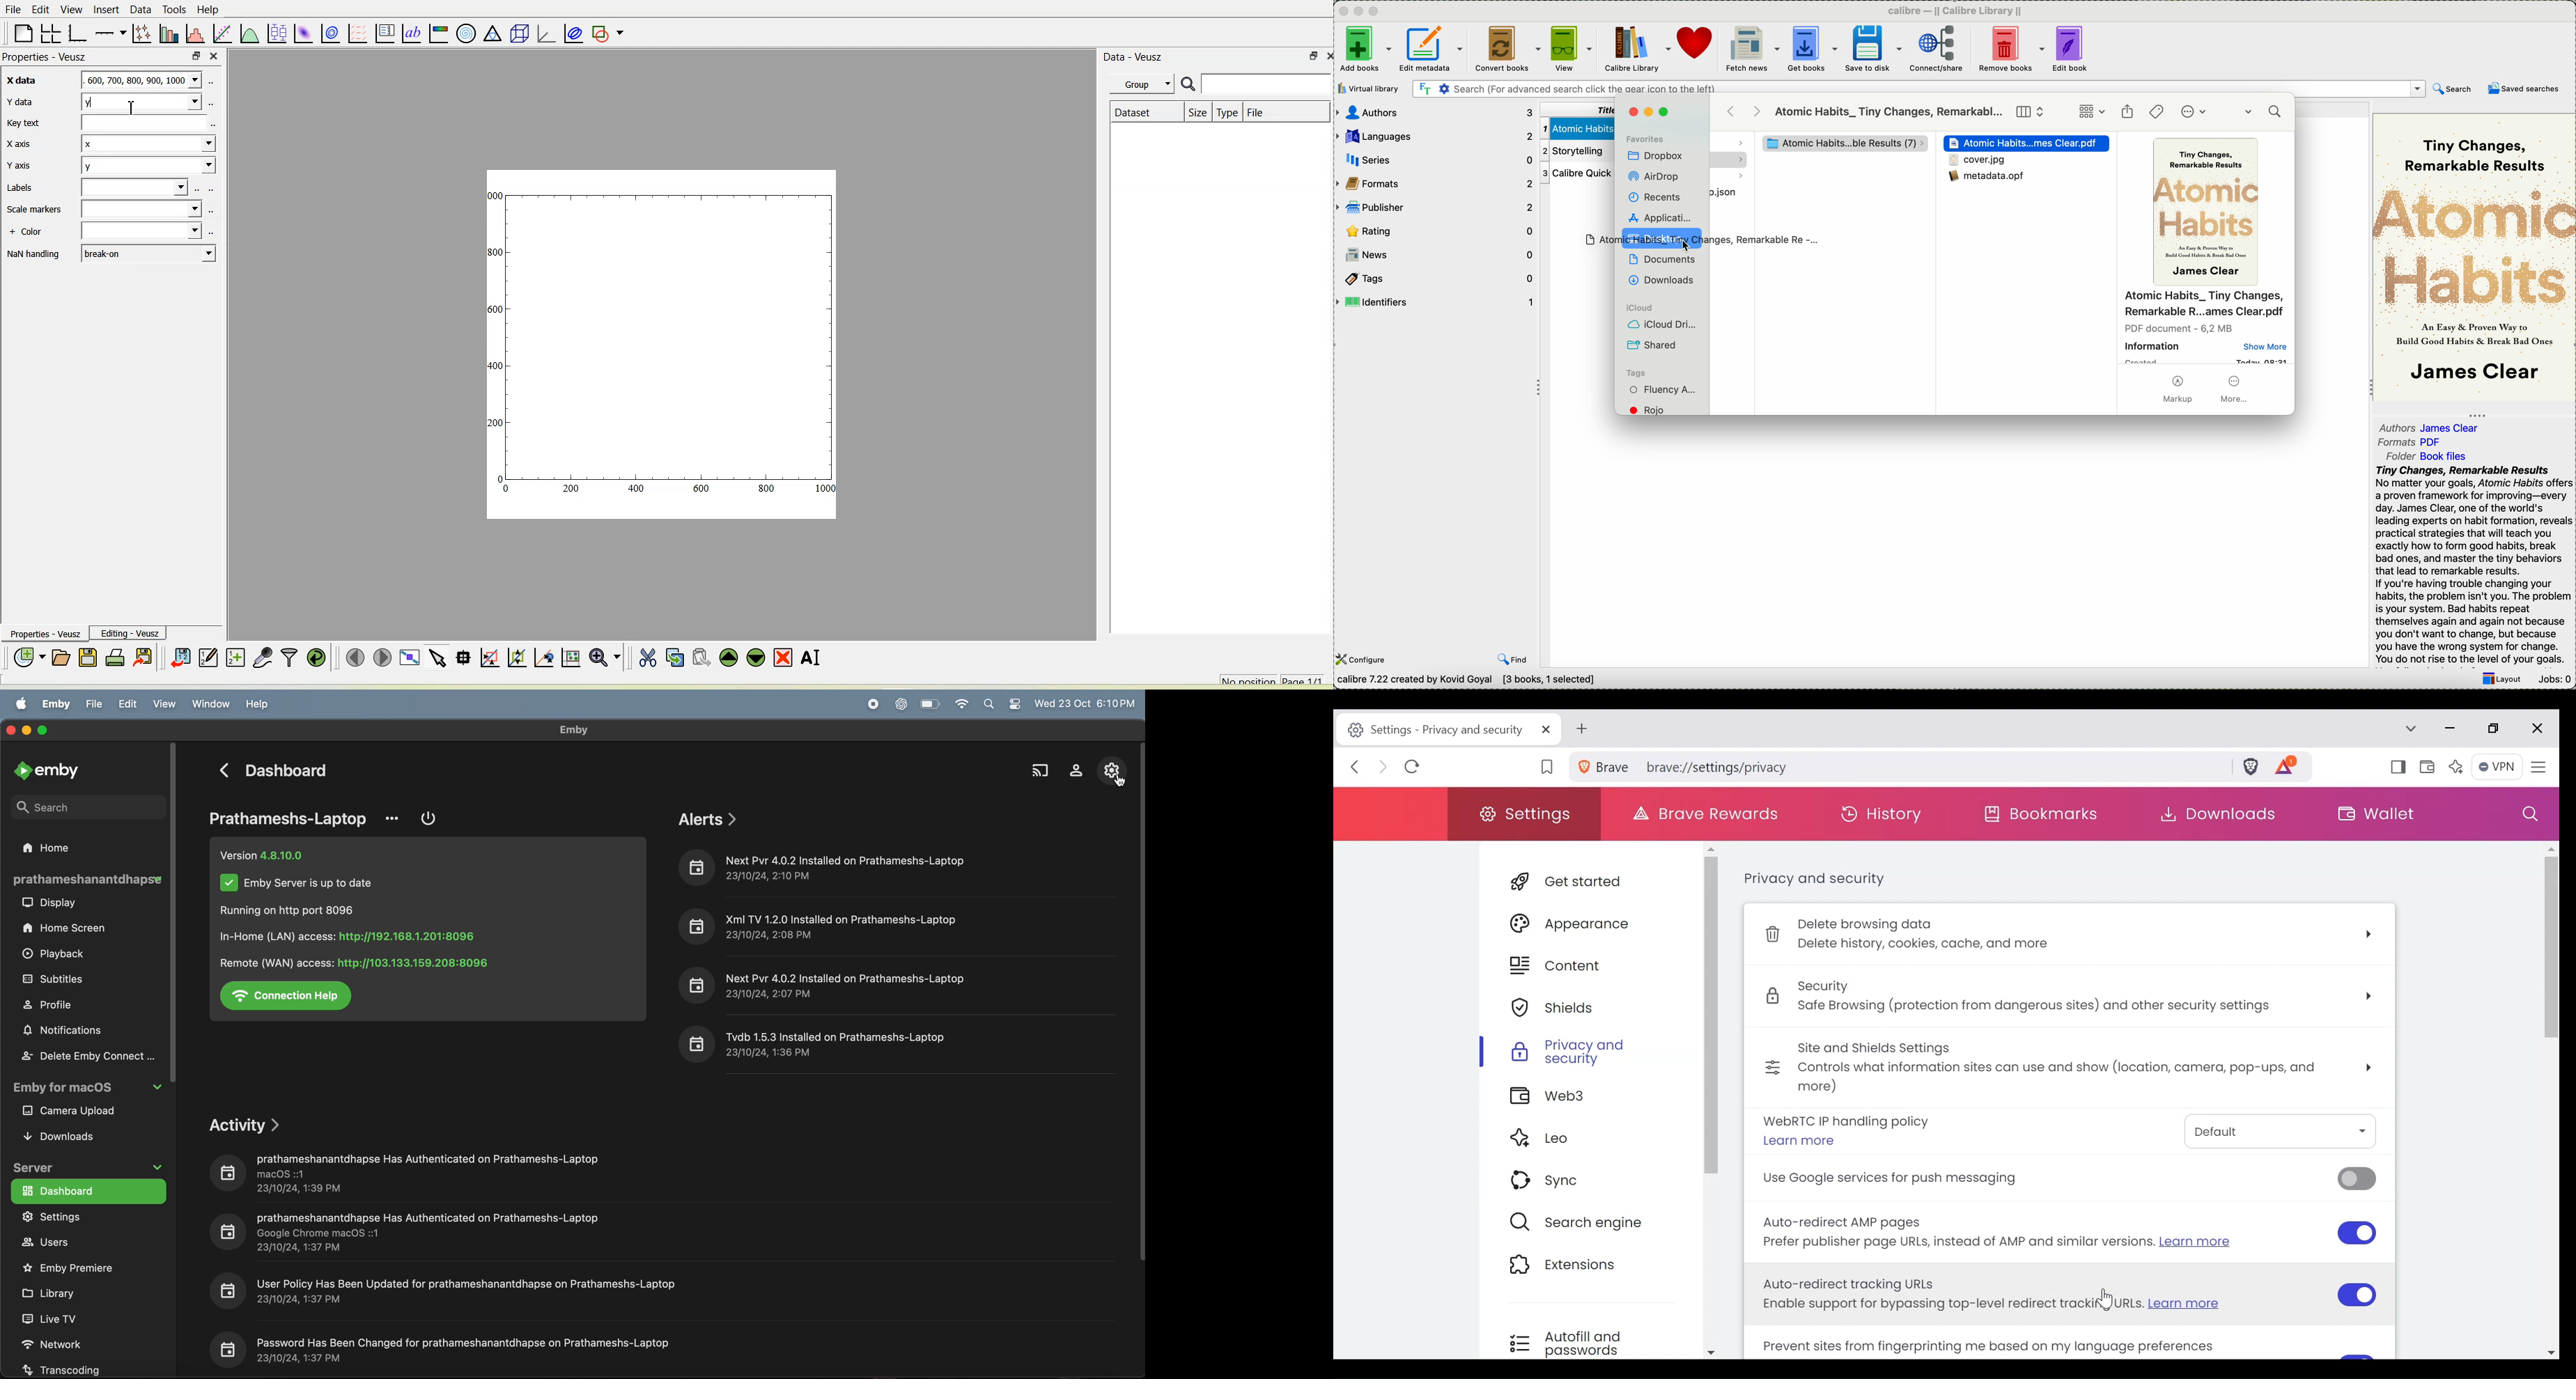 This screenshot has width=2576, height=1400. Describe the element at coordinates (961, 704) in the screenshot. I see `wifi` at that location.